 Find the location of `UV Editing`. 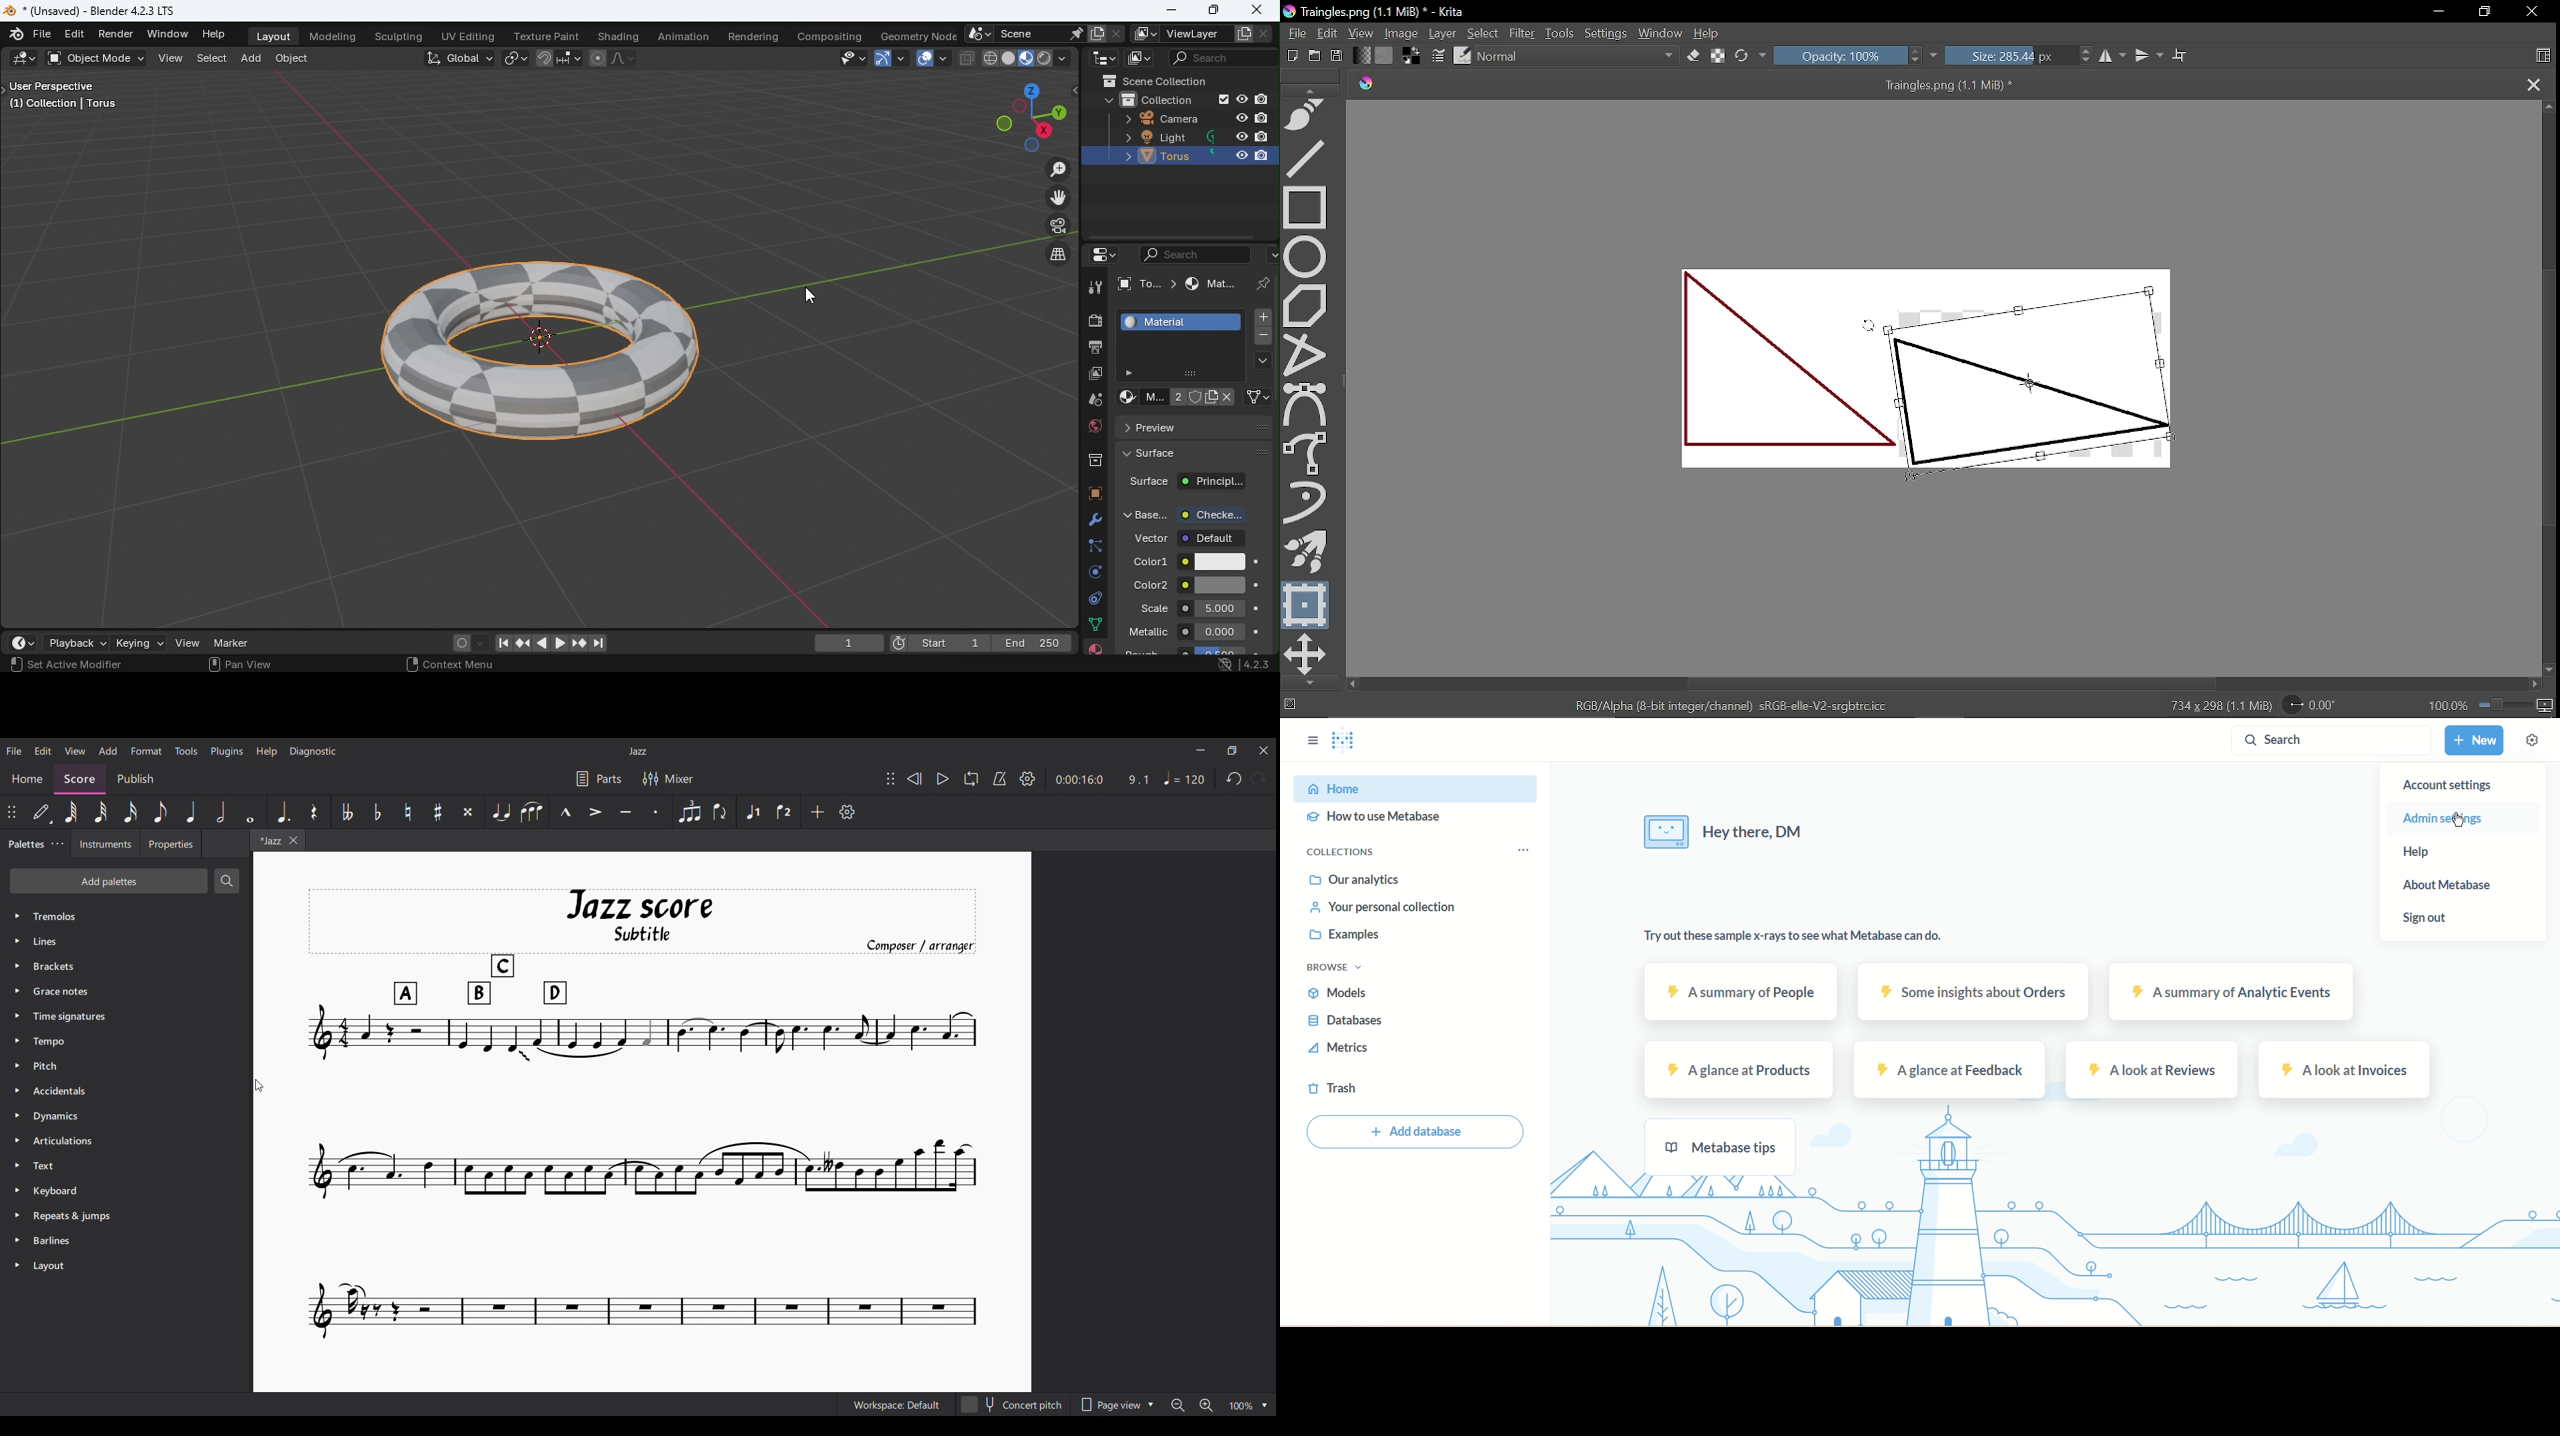

UV Editing is located at coordinates (469, 35).